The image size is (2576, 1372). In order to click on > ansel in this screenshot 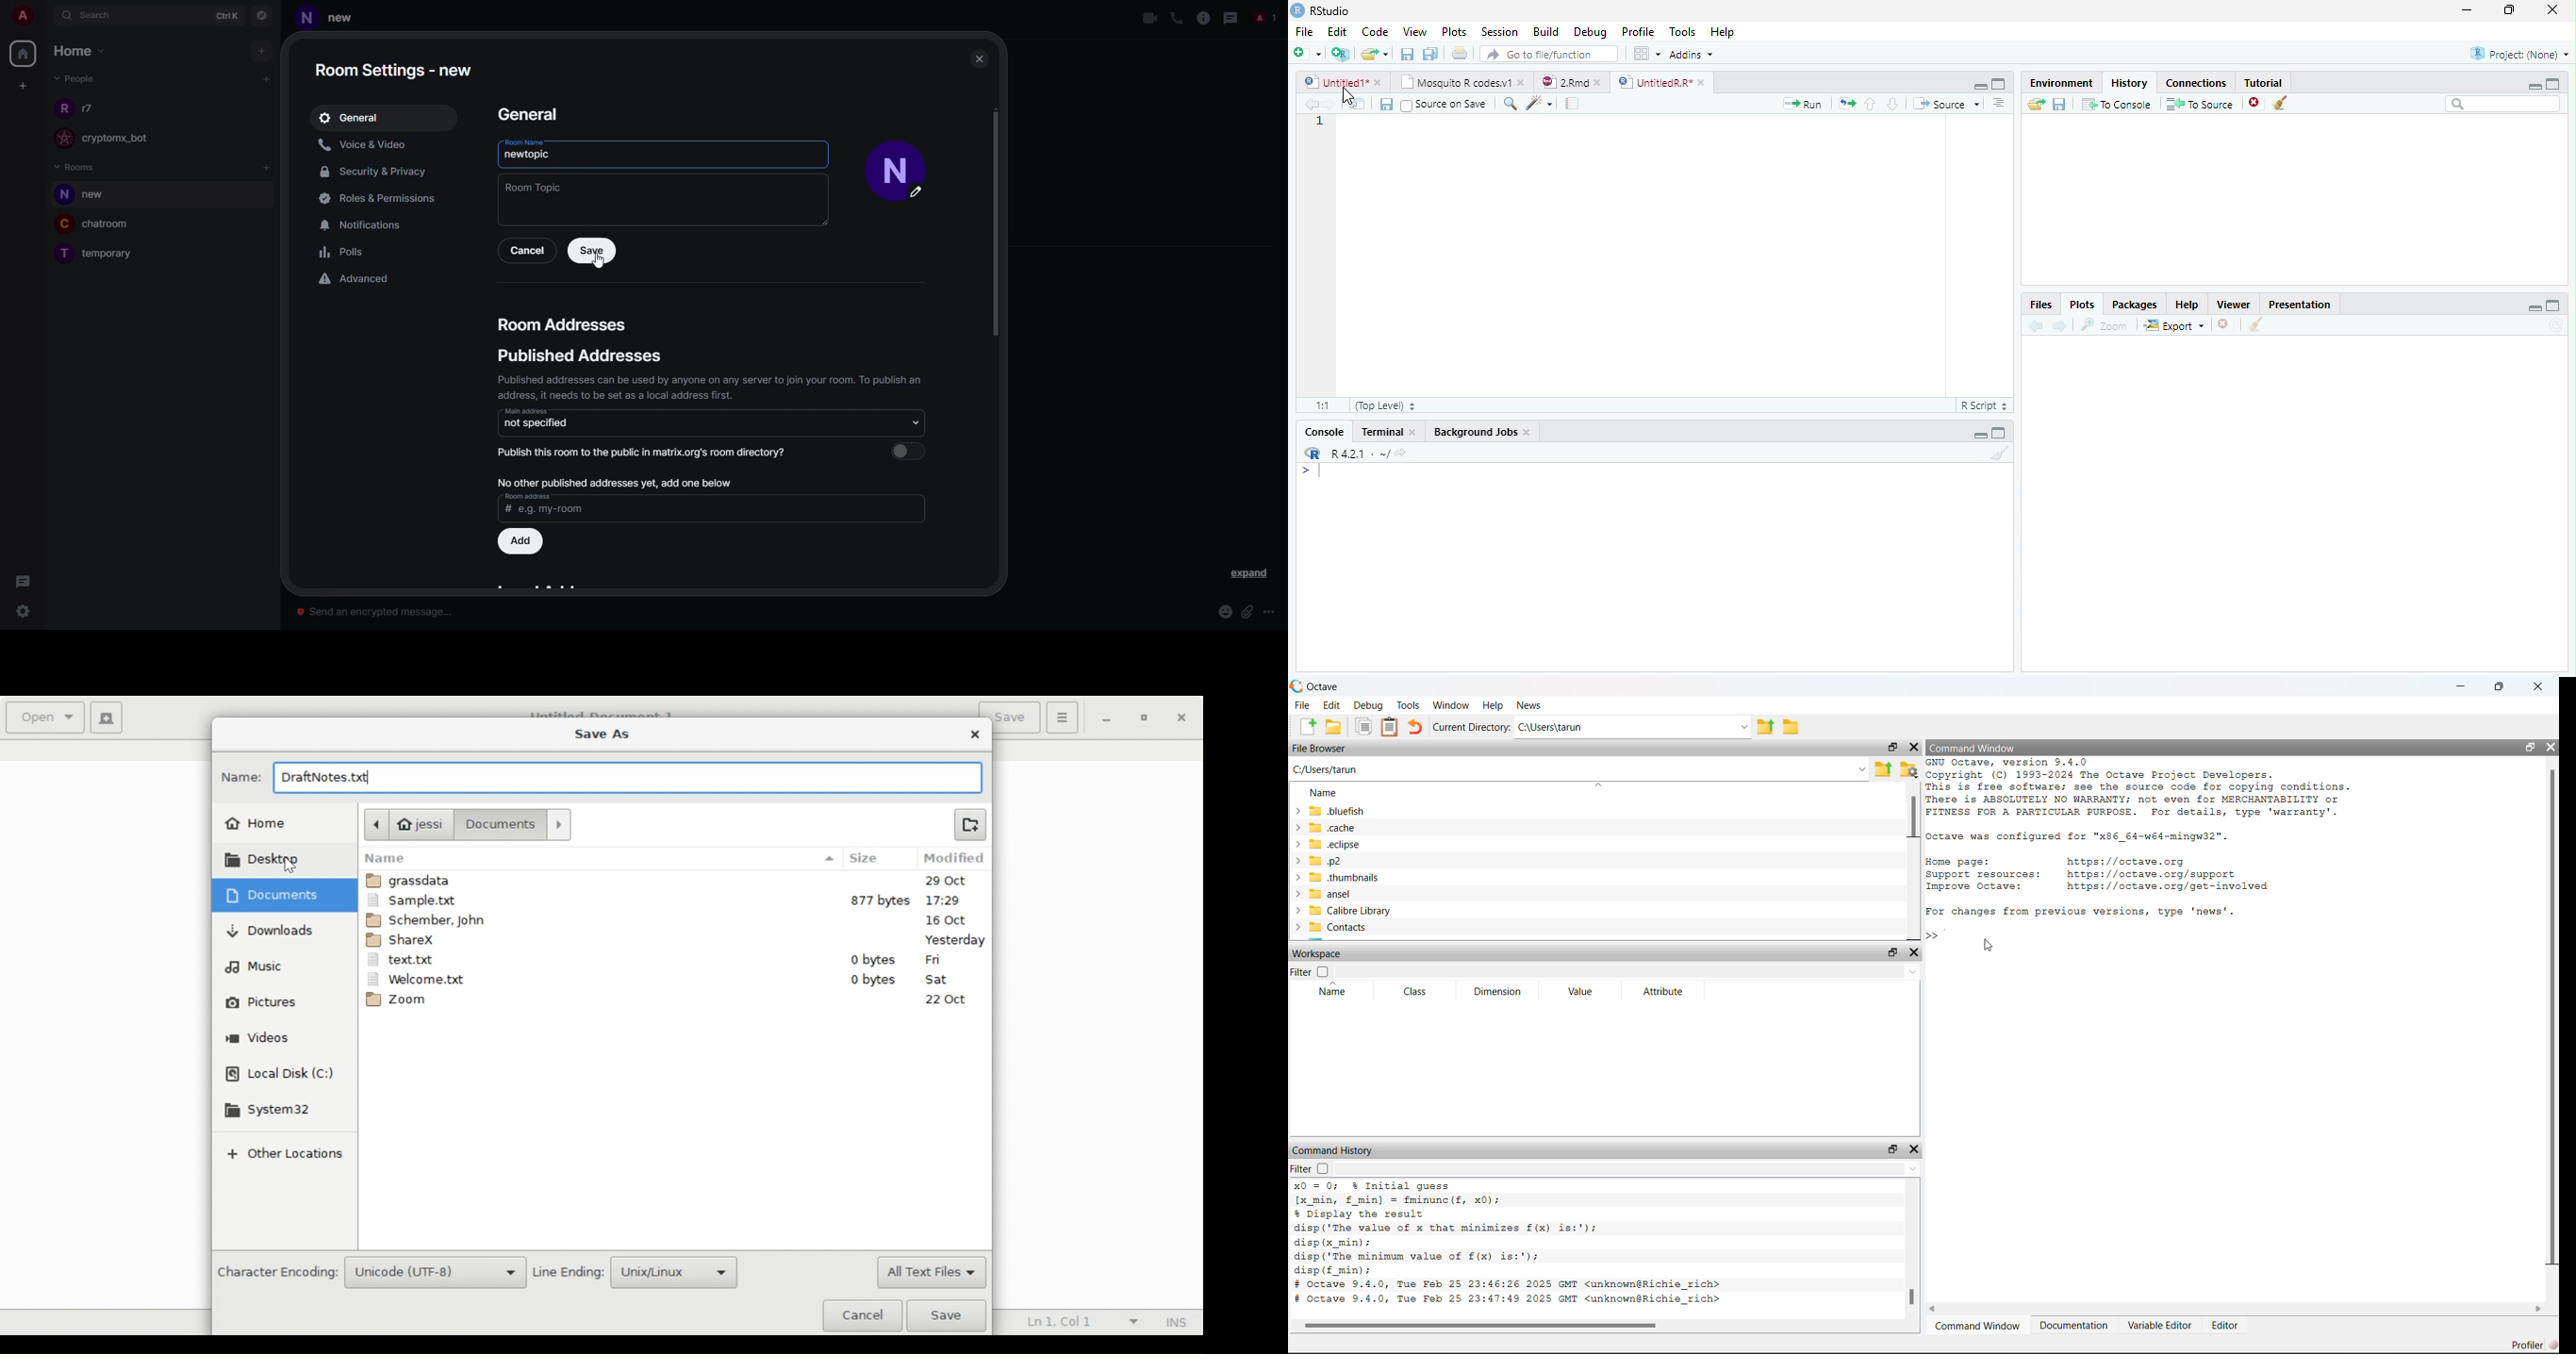, I will do `click(1327, 893)`.